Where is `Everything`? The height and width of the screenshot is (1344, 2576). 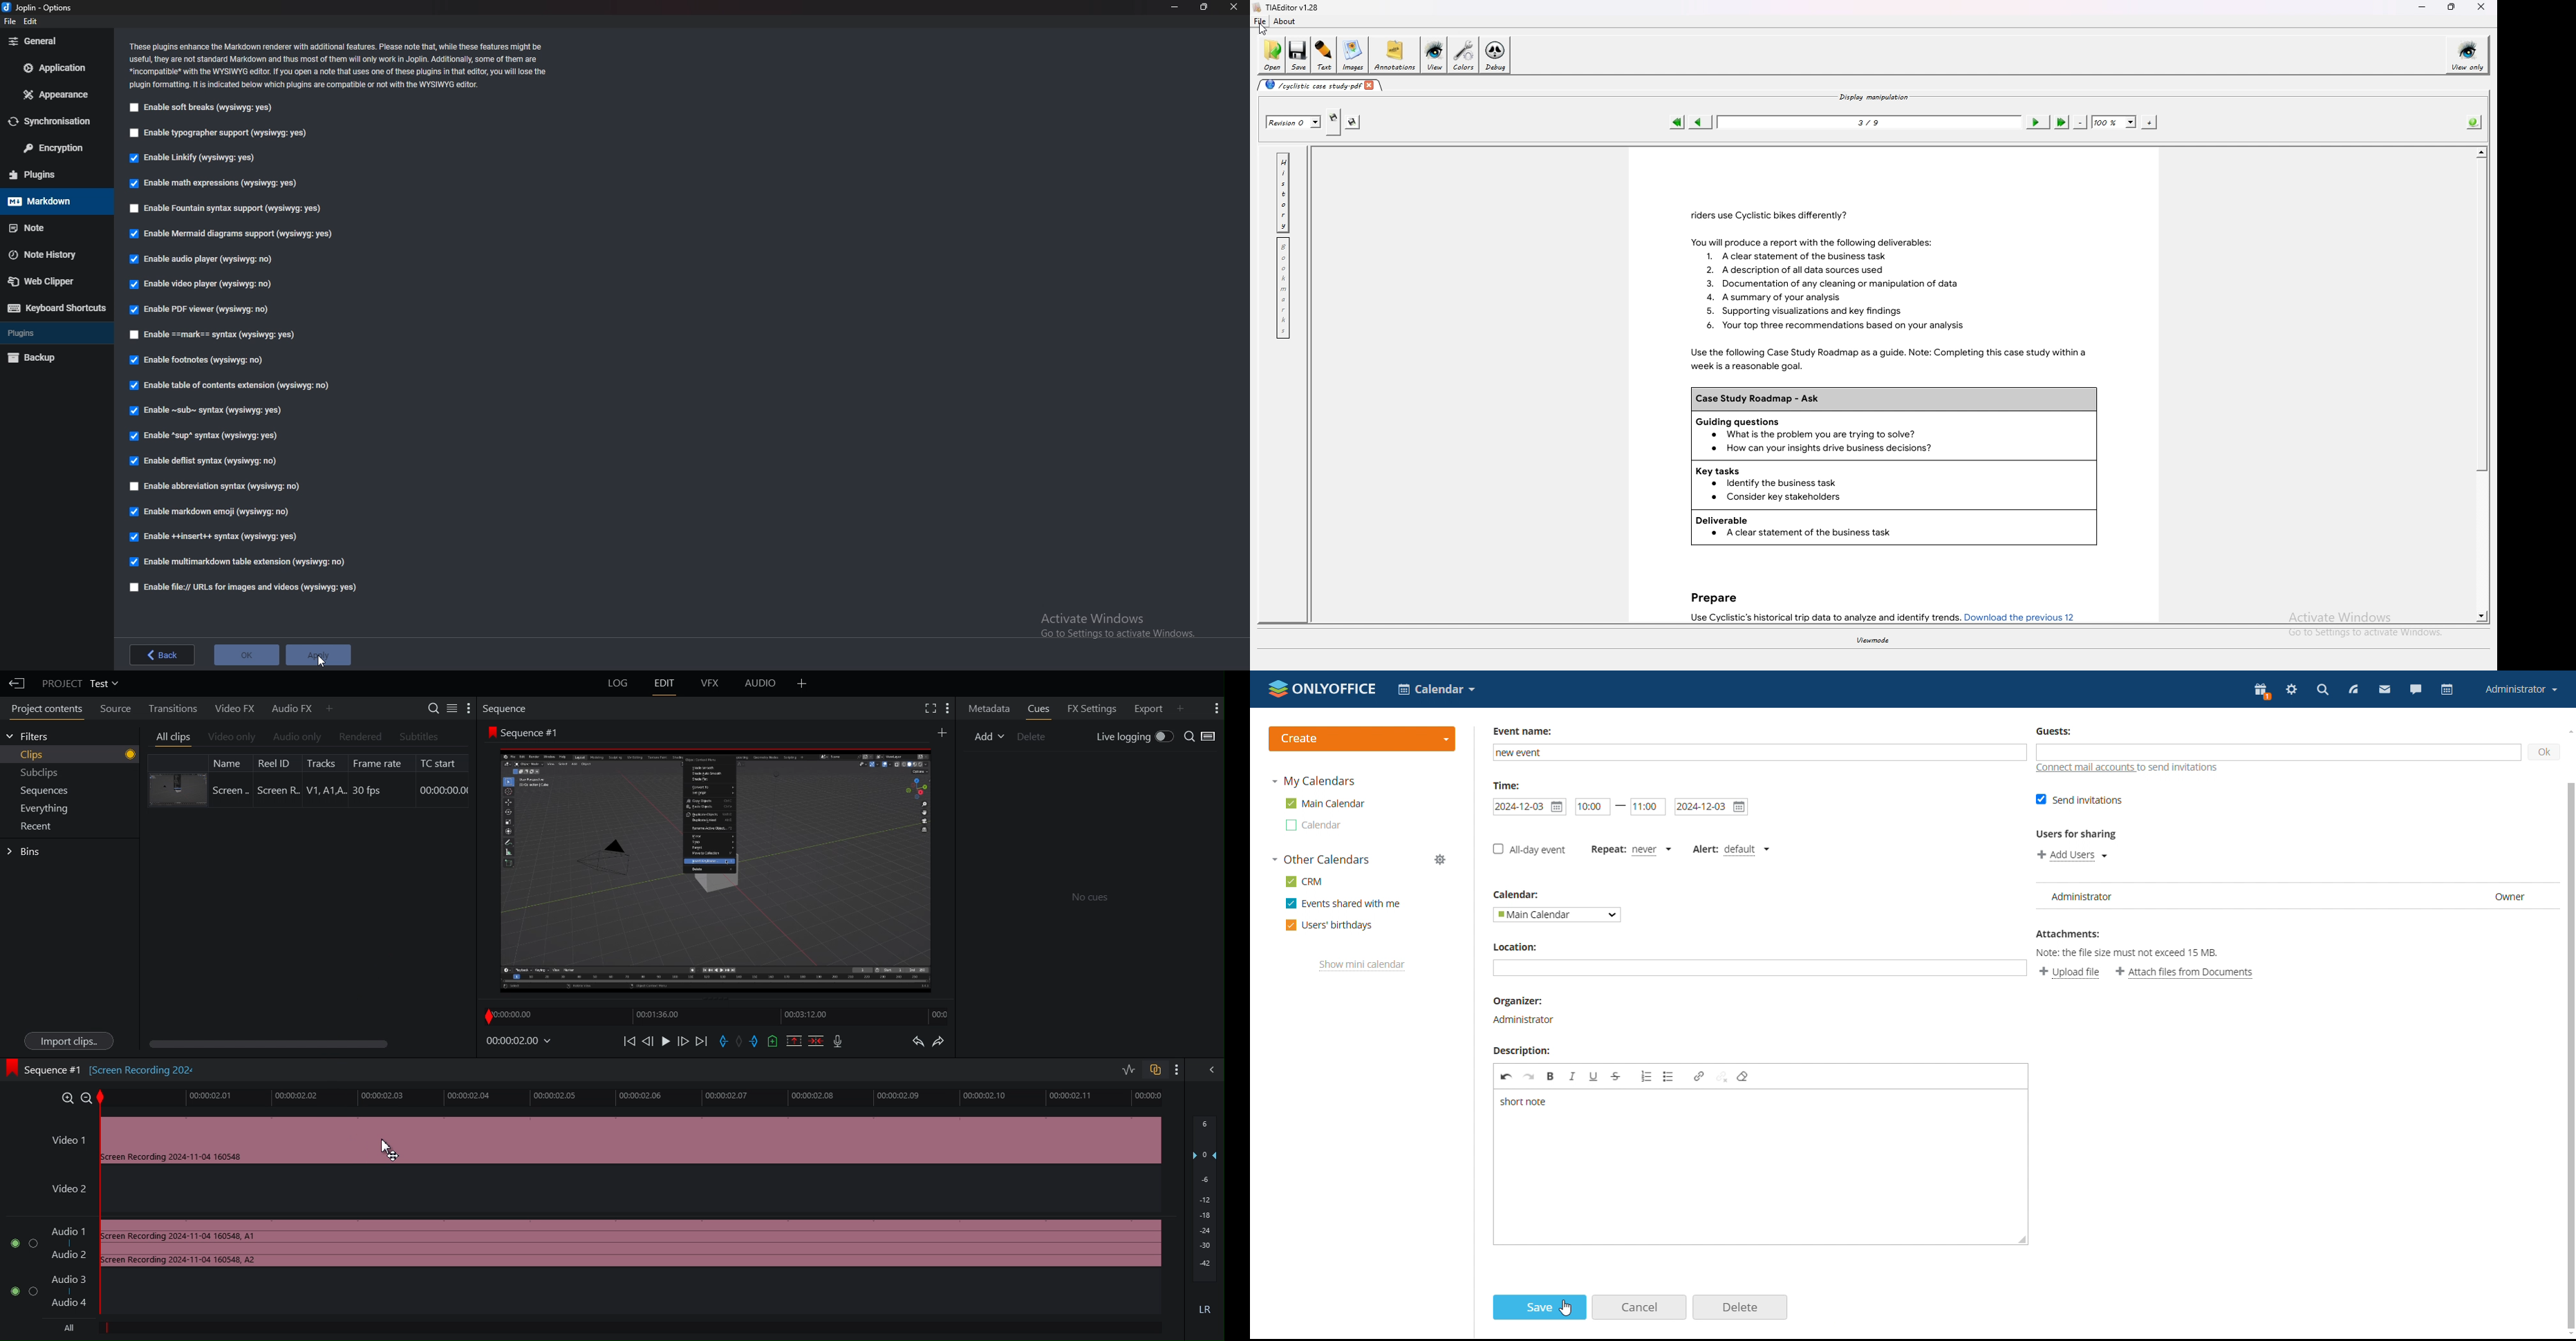 Everything is located at coordinates (37, 808).